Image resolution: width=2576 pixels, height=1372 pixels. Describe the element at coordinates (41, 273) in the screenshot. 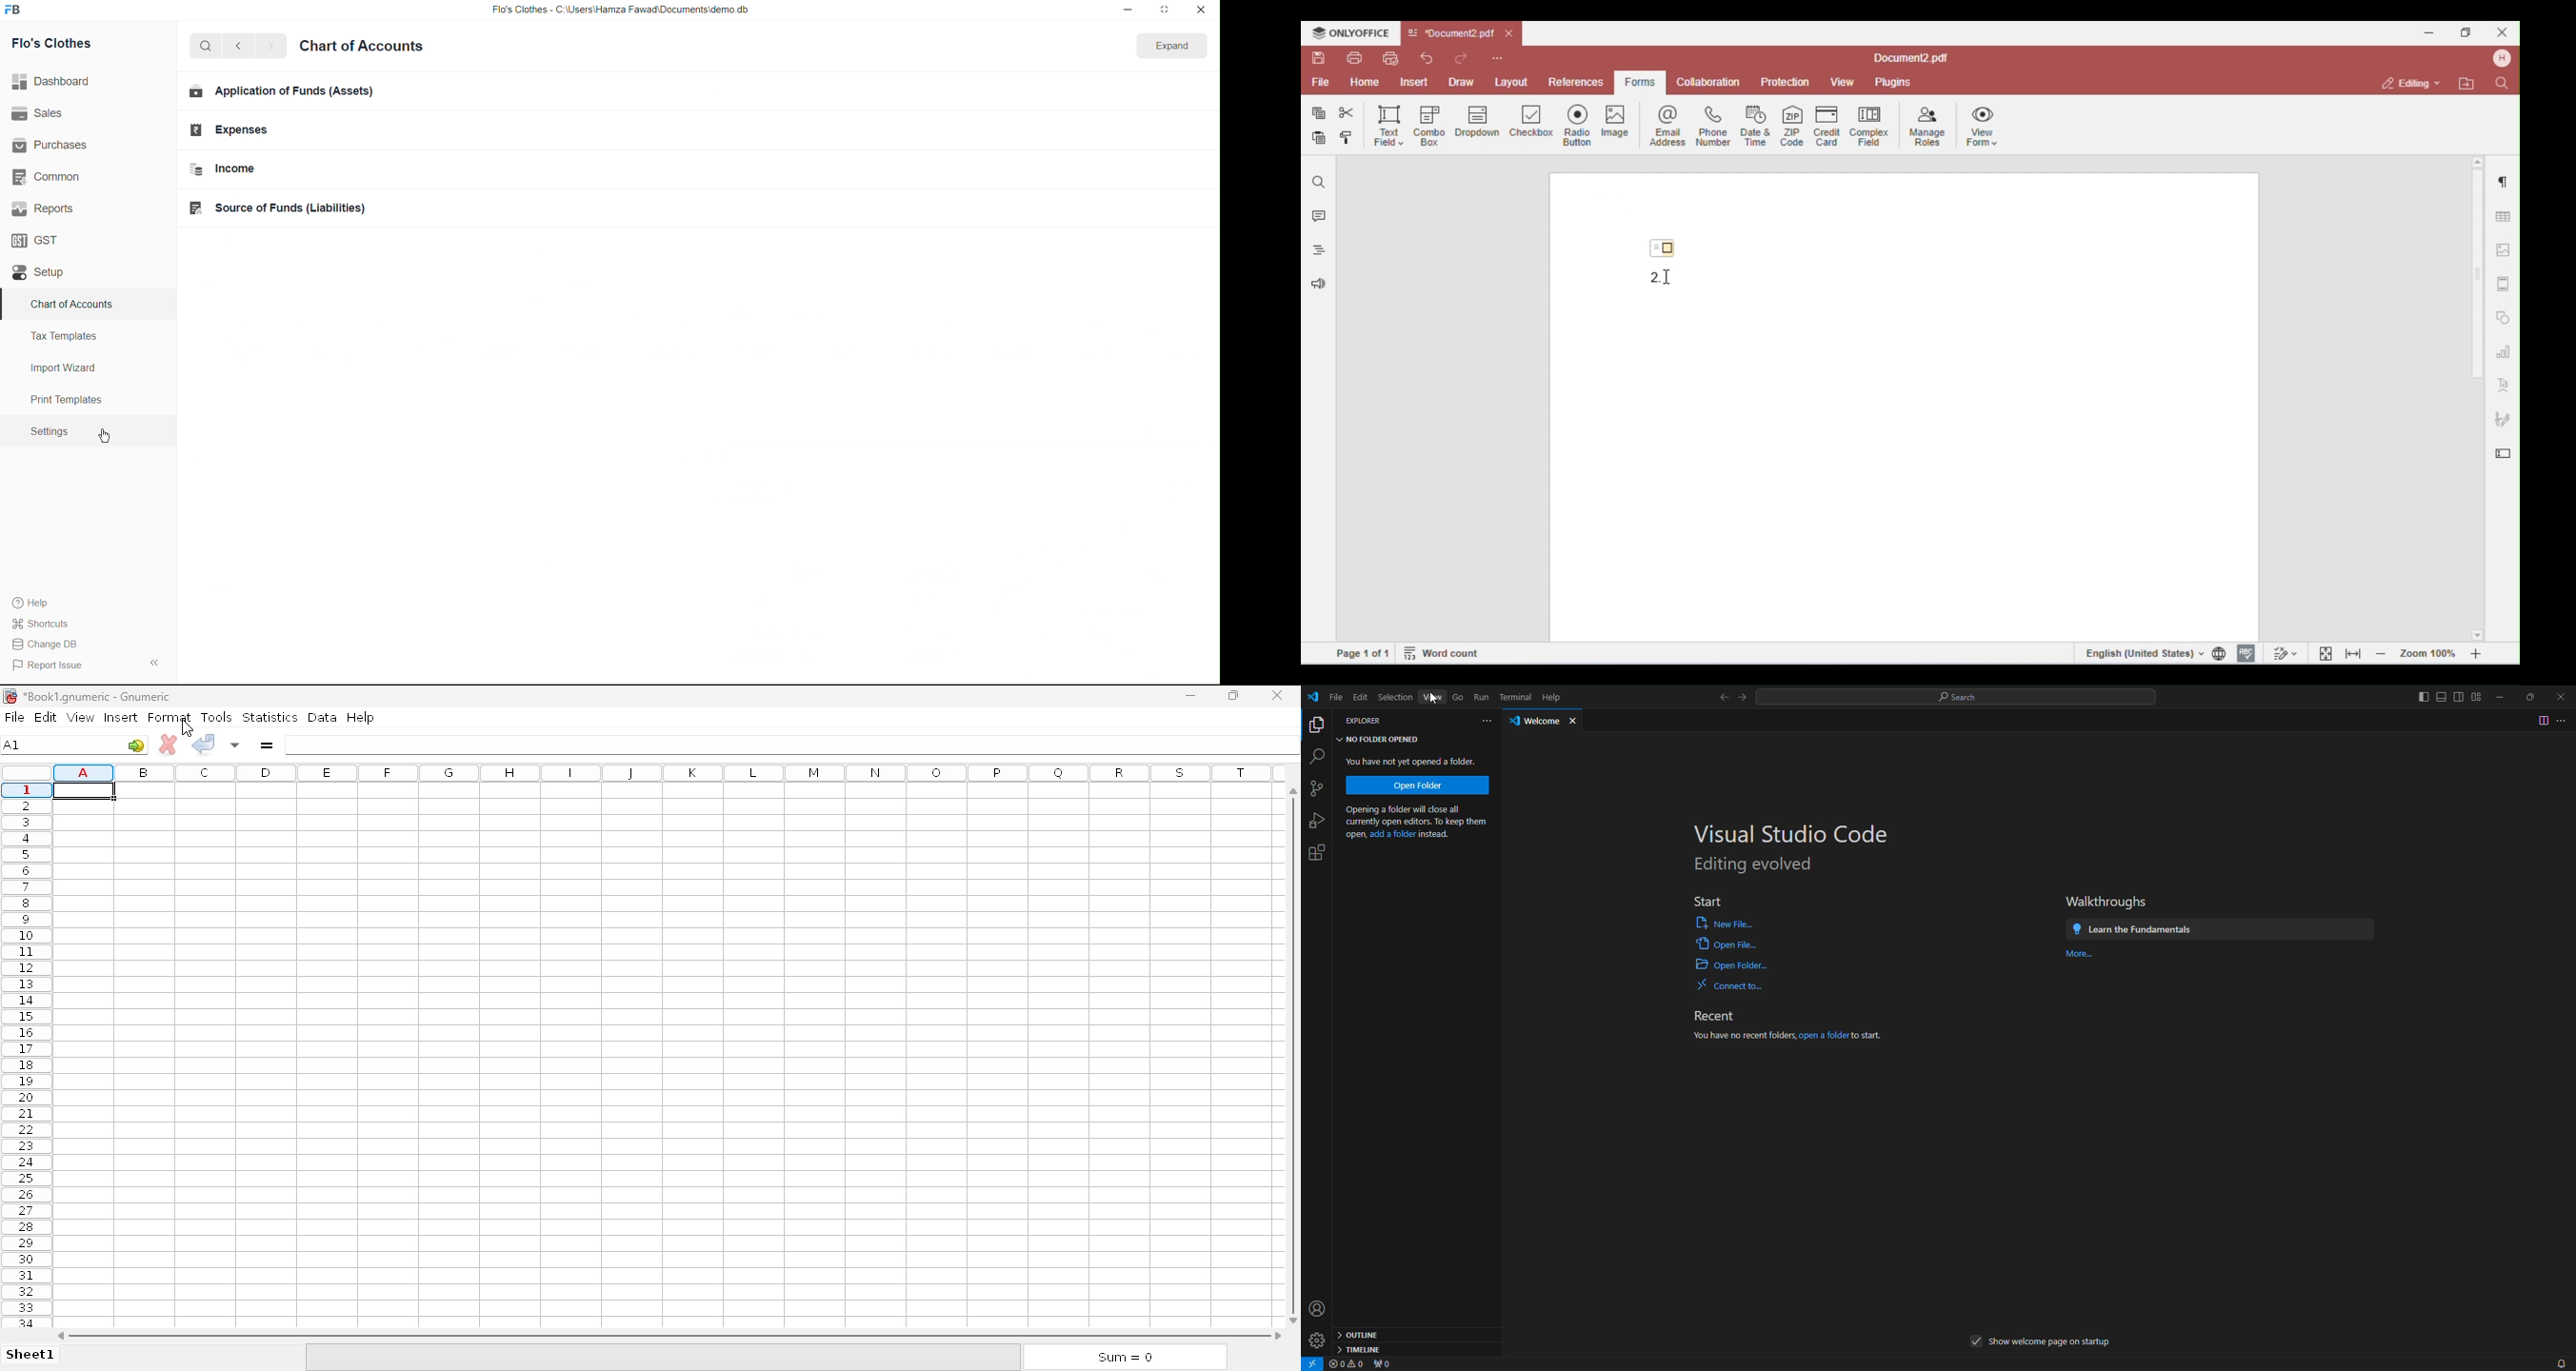

I see `Setup` at that location.